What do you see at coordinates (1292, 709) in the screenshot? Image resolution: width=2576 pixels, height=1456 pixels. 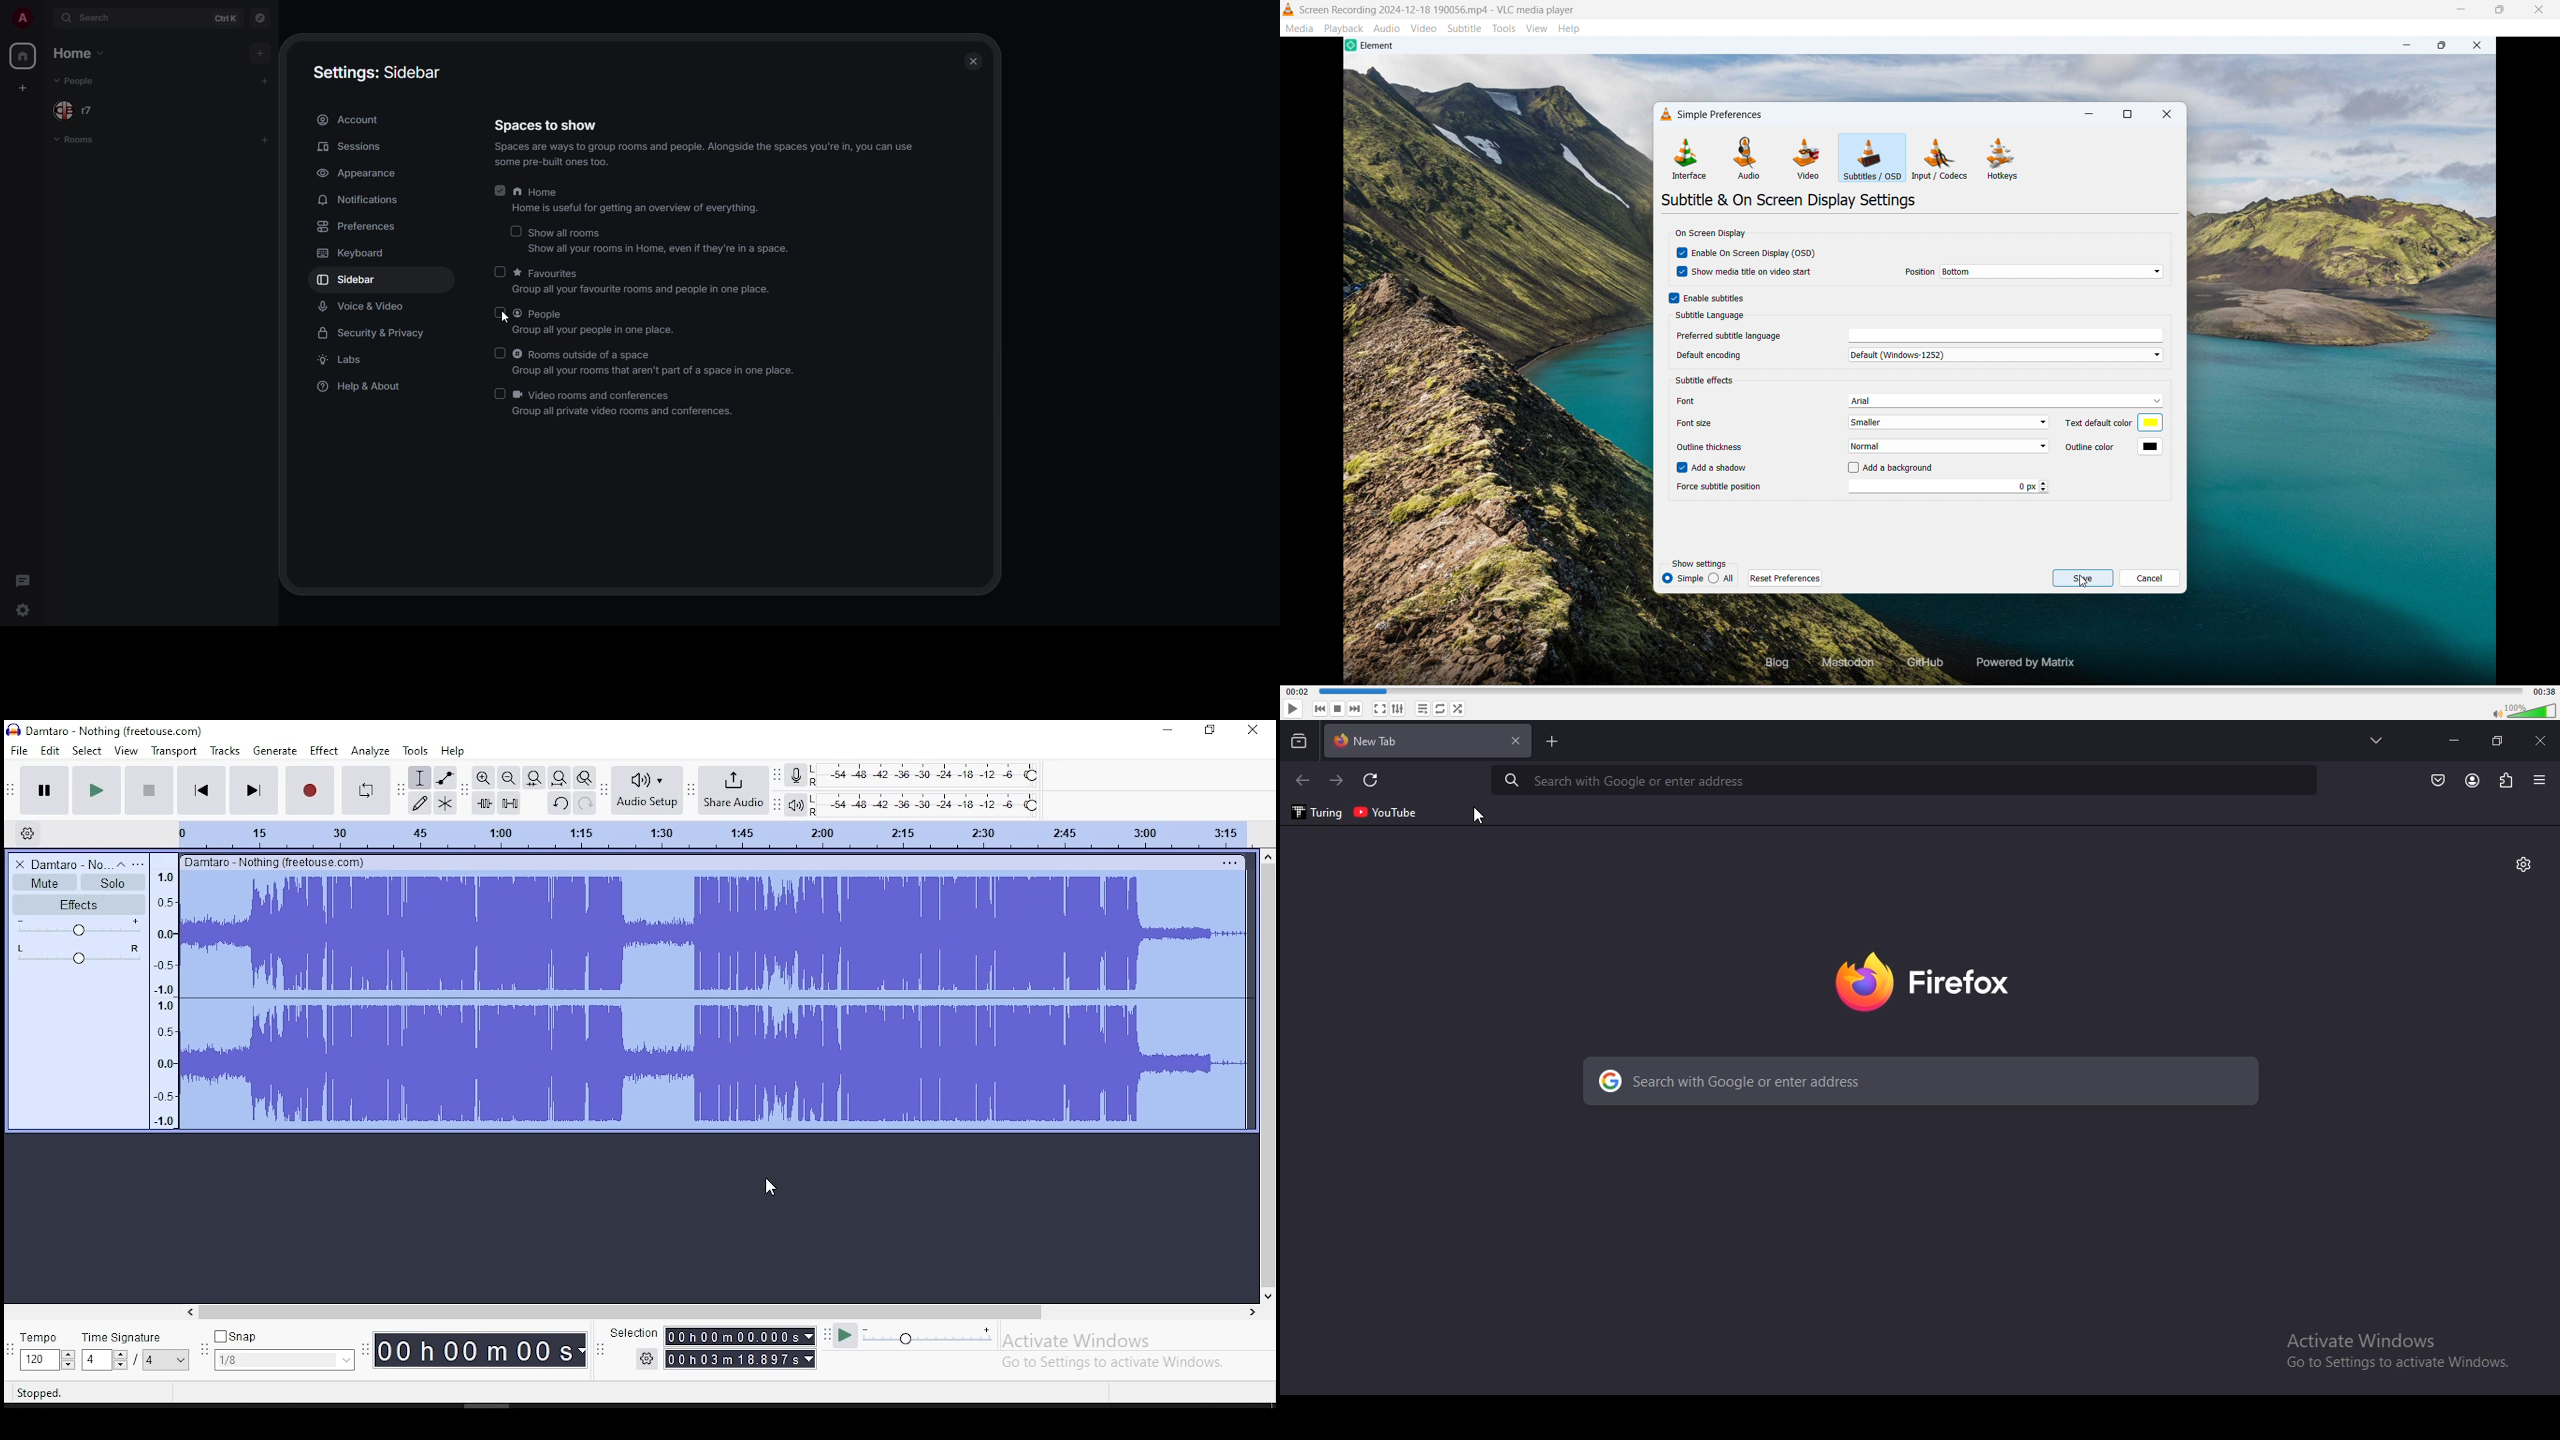 I see `Play ` at bounding box center [1292, 709].